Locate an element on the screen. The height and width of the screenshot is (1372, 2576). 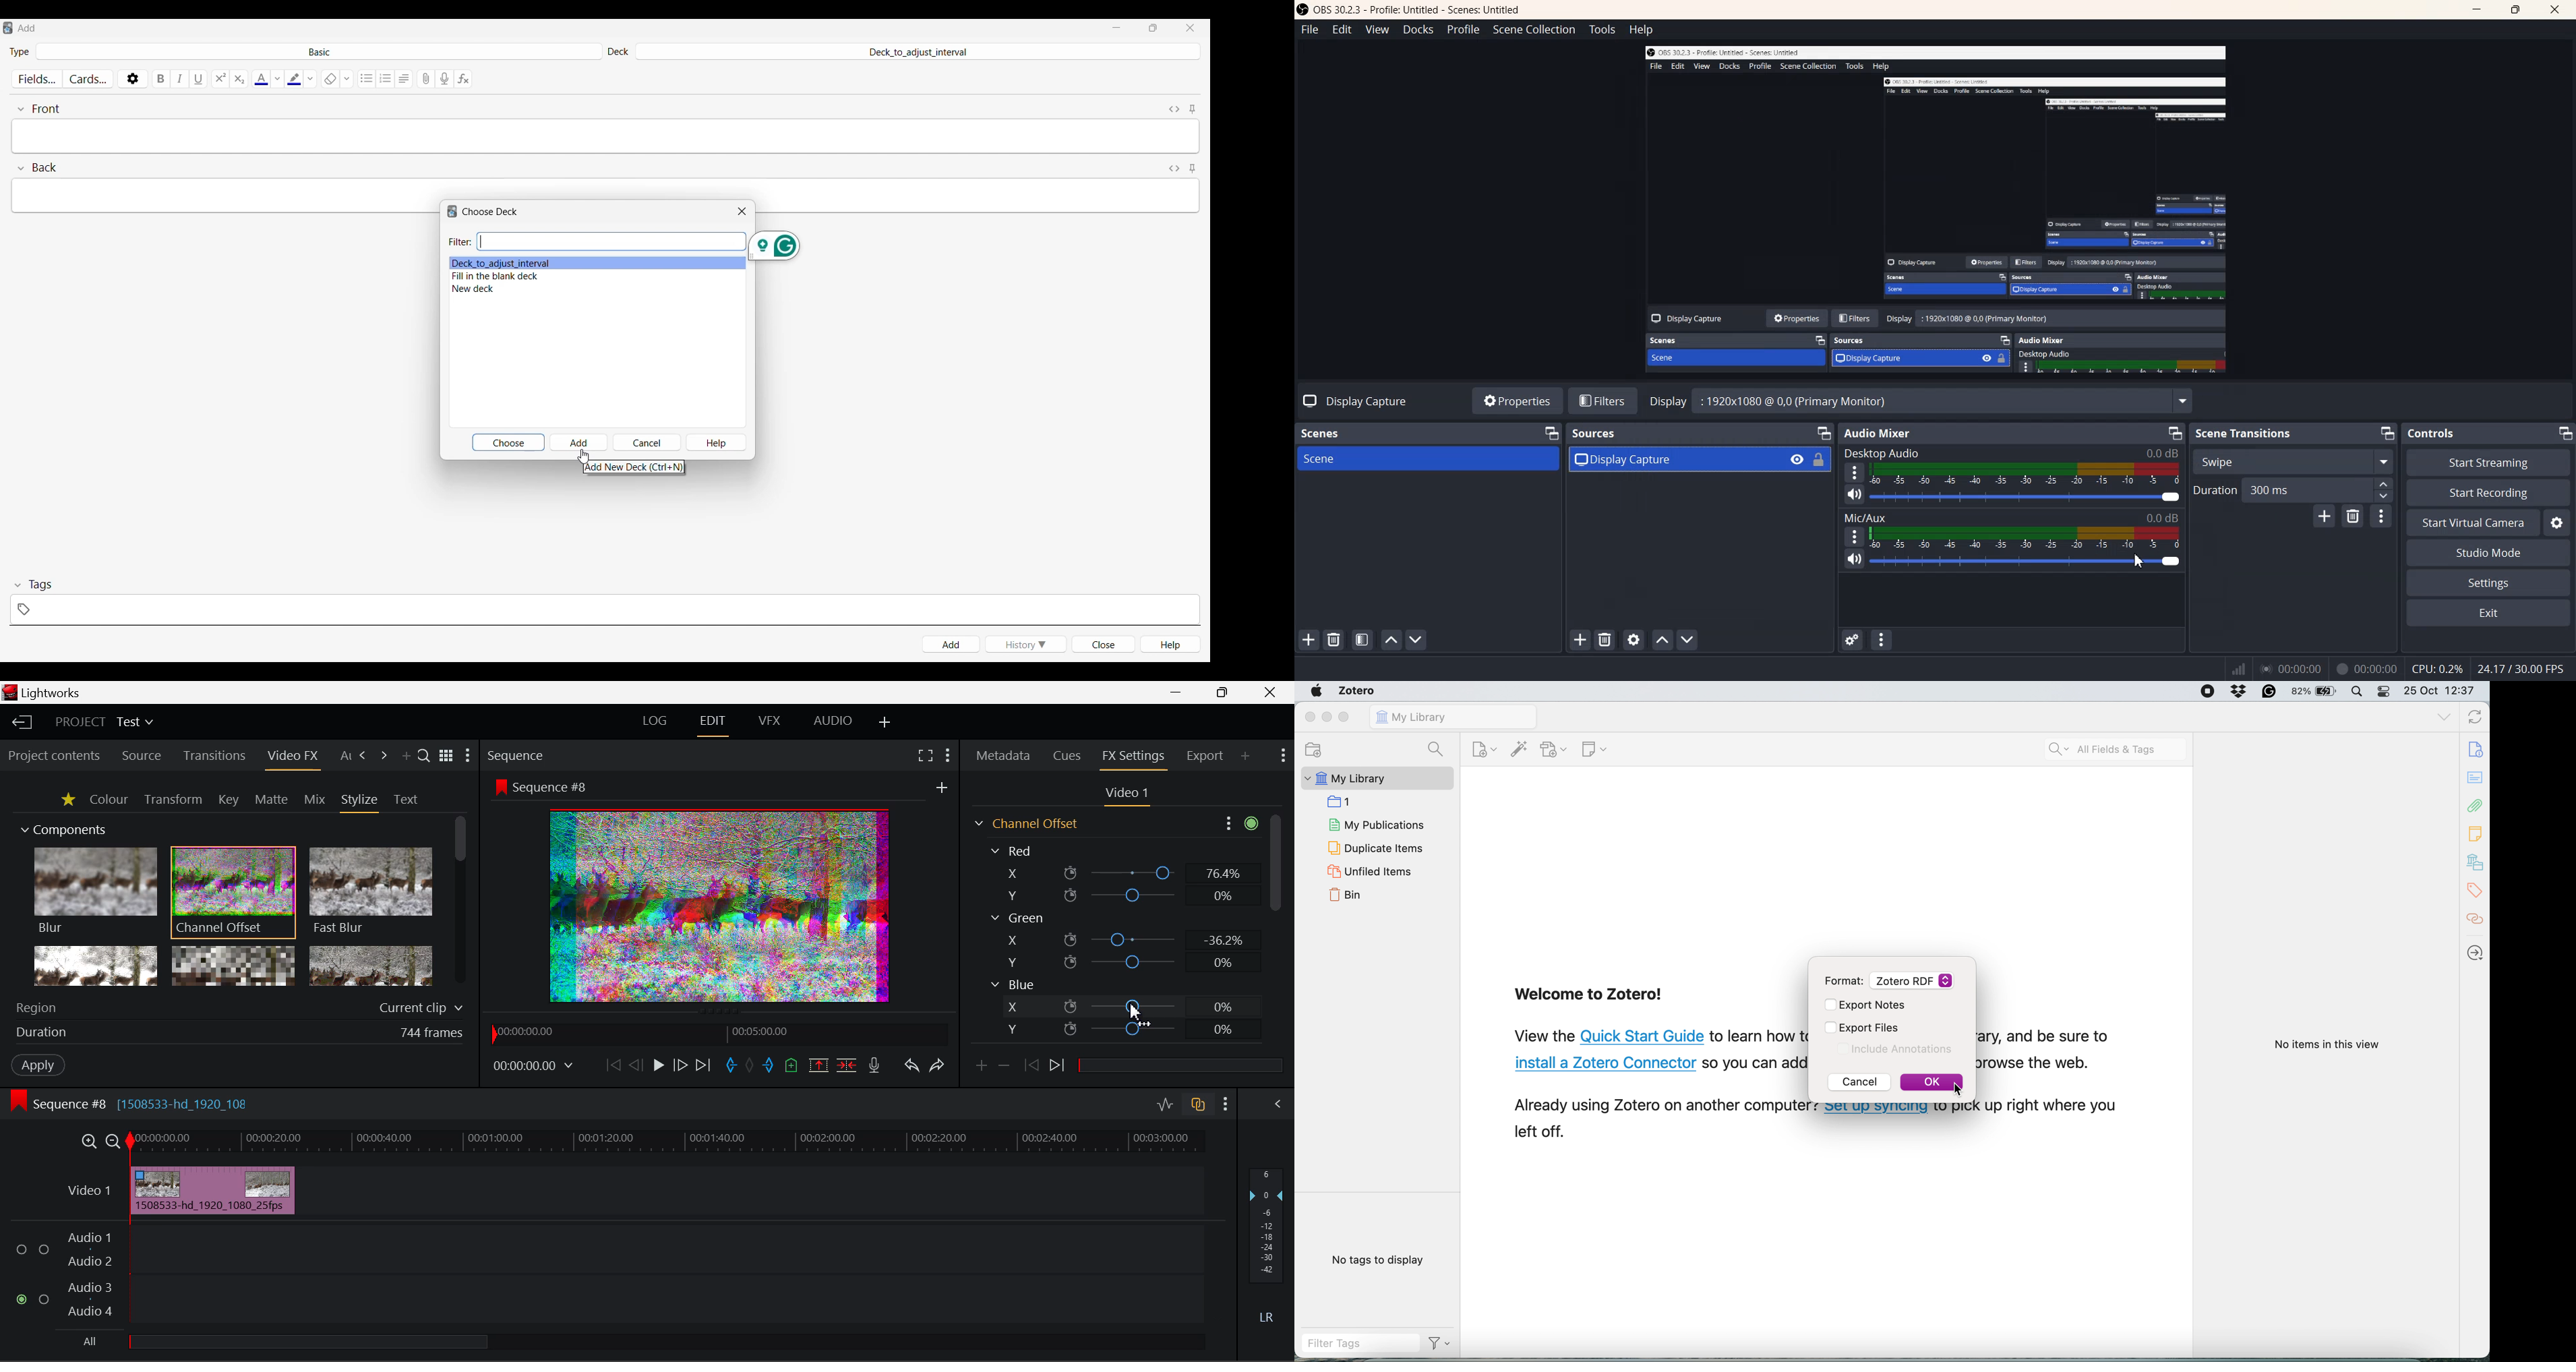
info is located at coordinates (2478, 750).